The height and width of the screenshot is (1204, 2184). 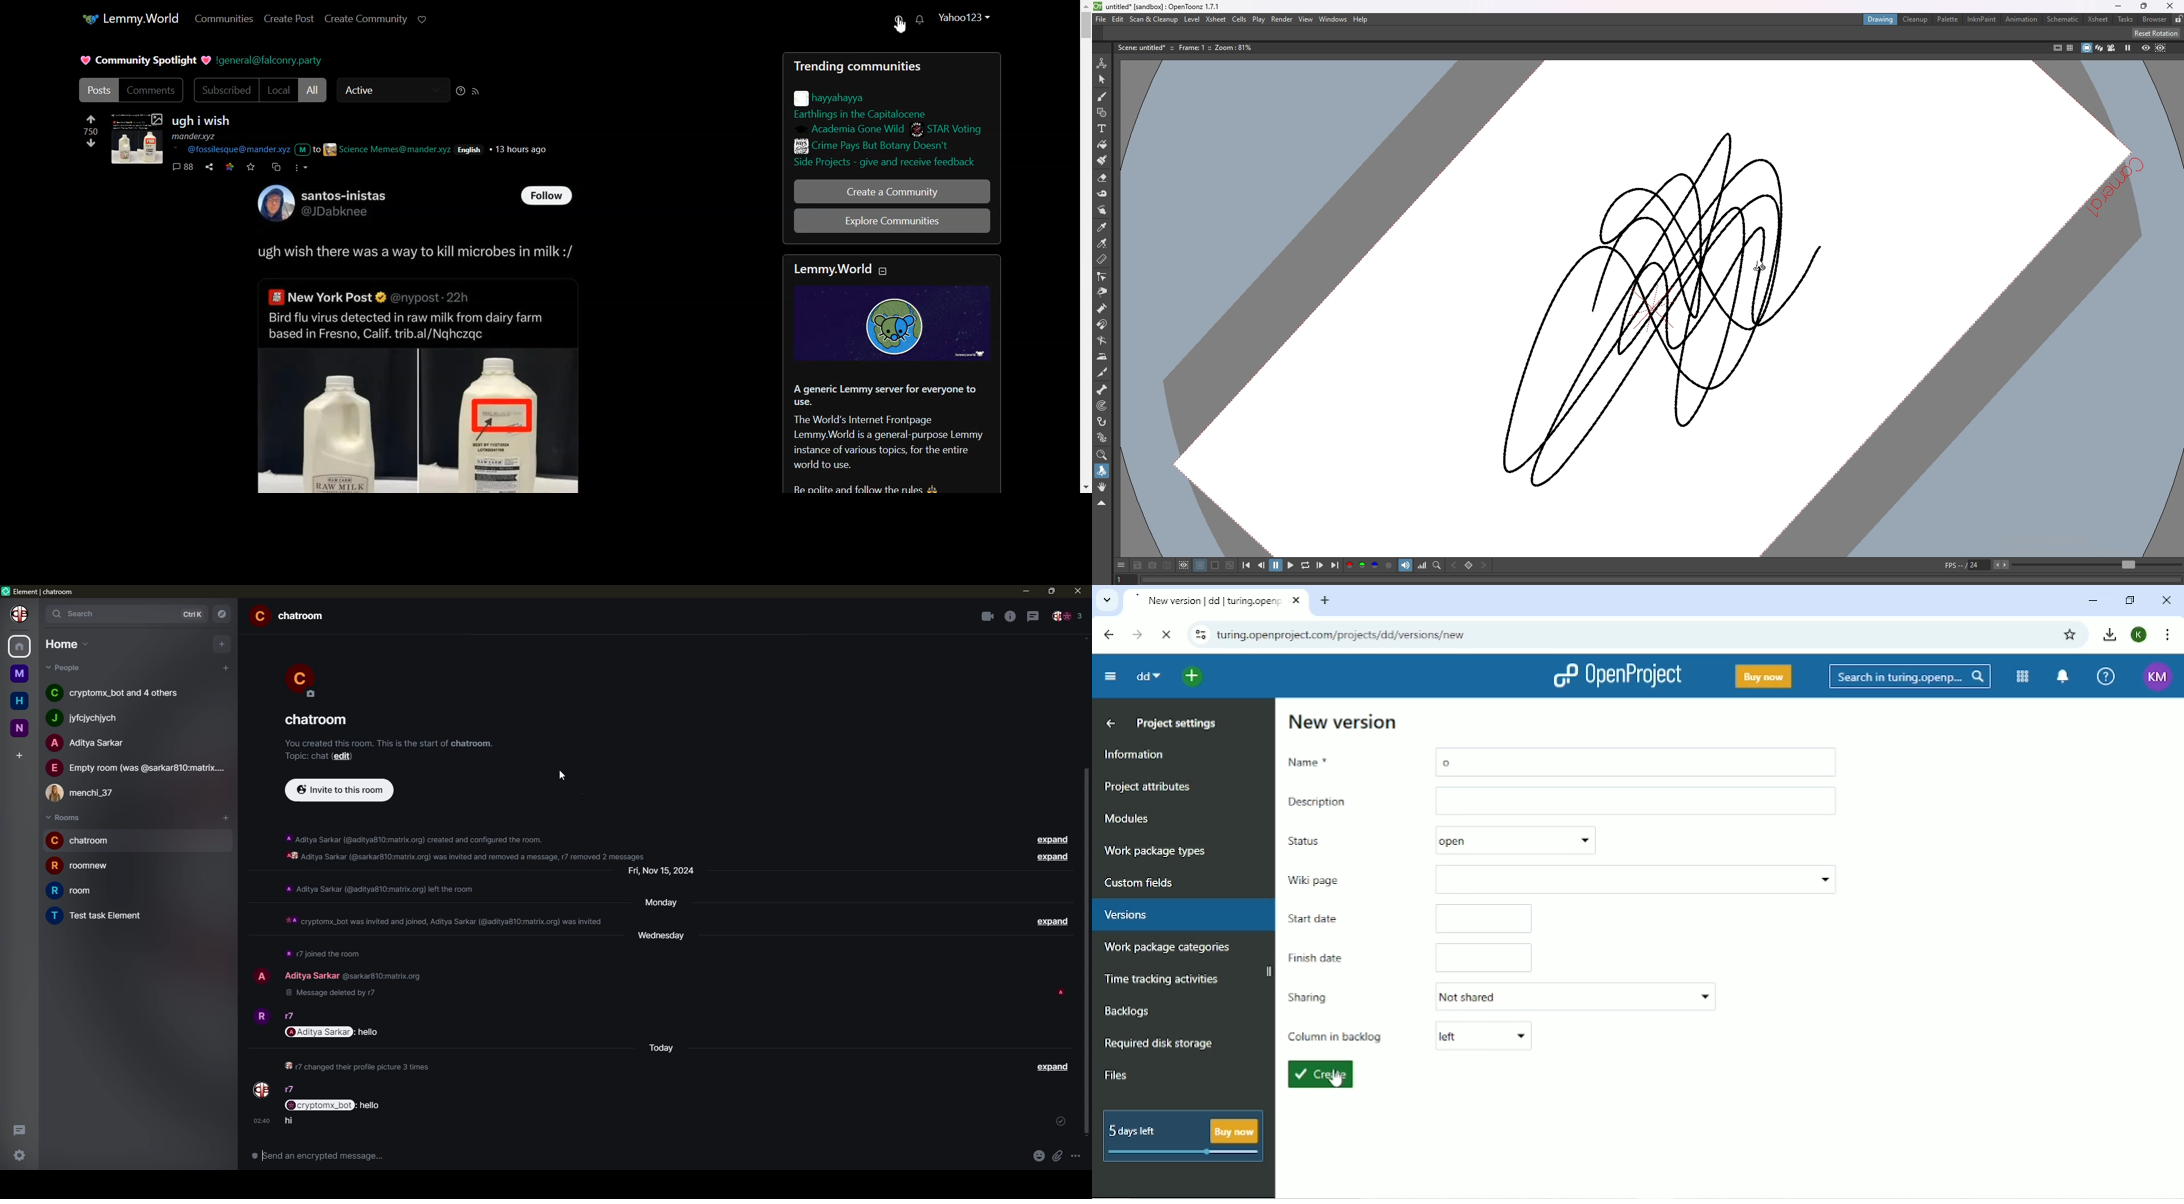 What do you see at coordinates (1102, 244) in the screenshot?
I see `rgb picker` at bounding box center [1102, 244].